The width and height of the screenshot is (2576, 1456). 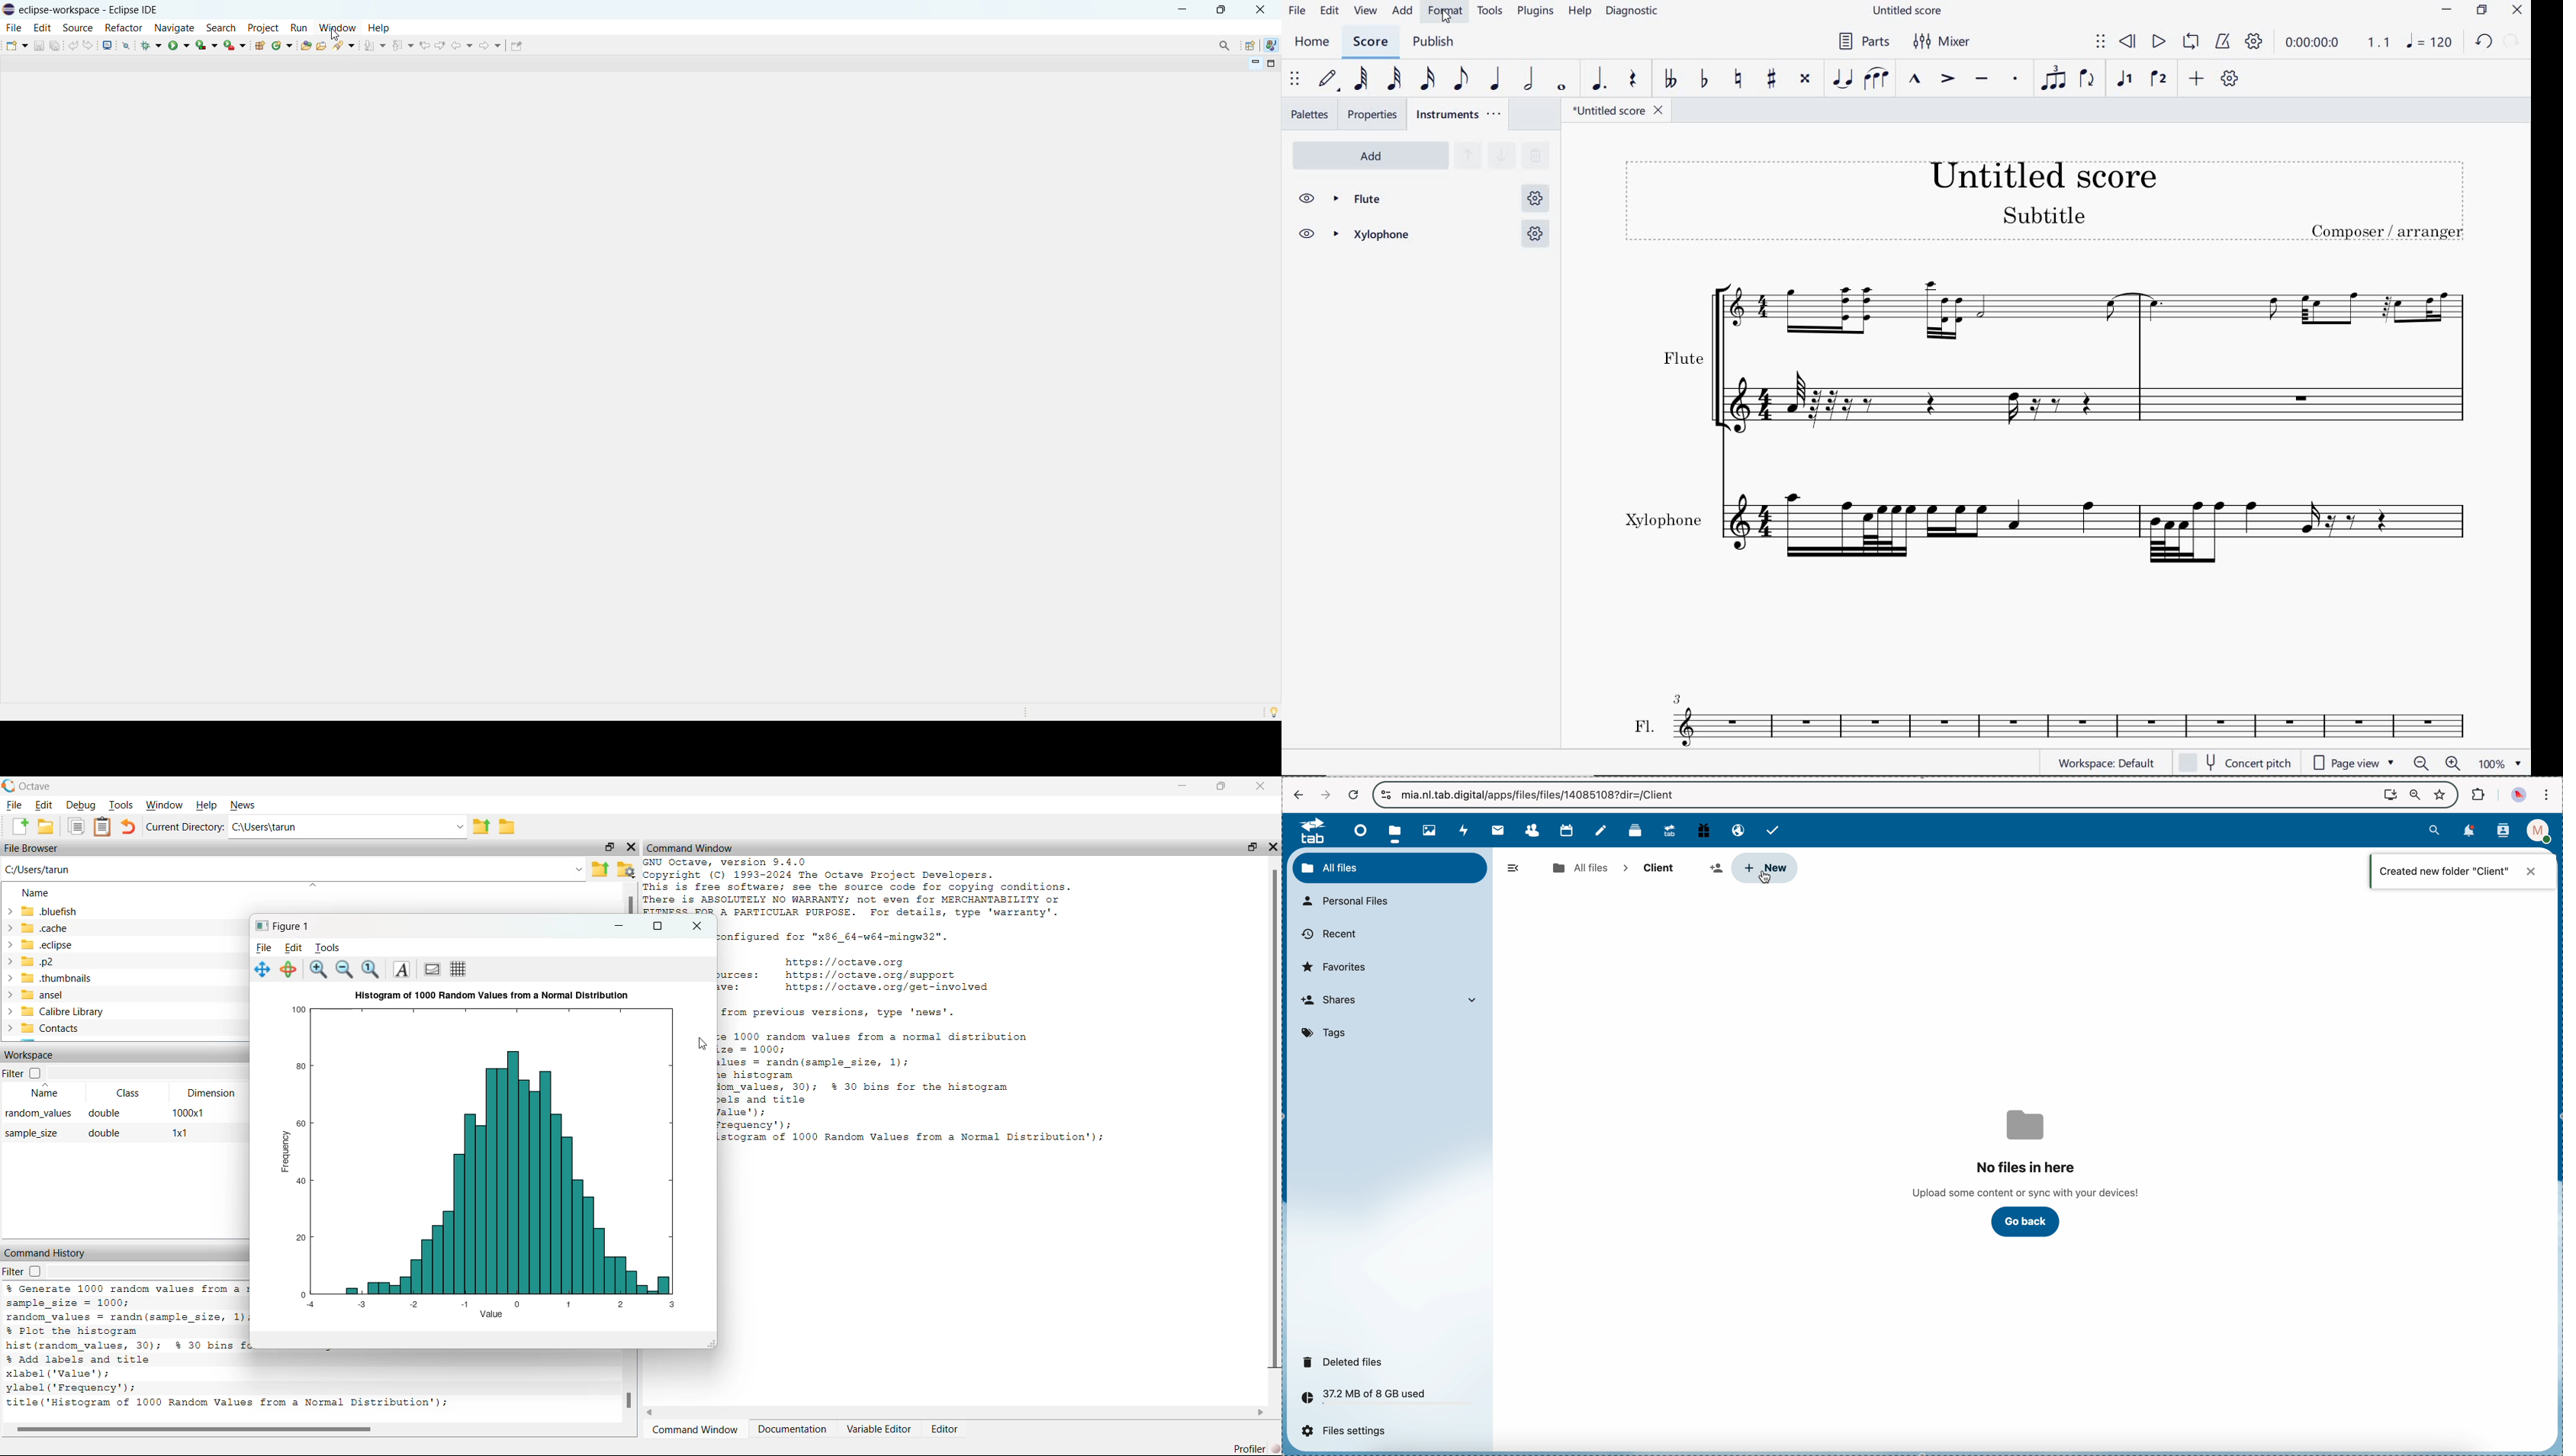 What do you see at coordinates (492, 997) in the screenshot?
I see `Histogram of 1000 Random Values from a Normal Distribution` at bounding box center [492, 997].